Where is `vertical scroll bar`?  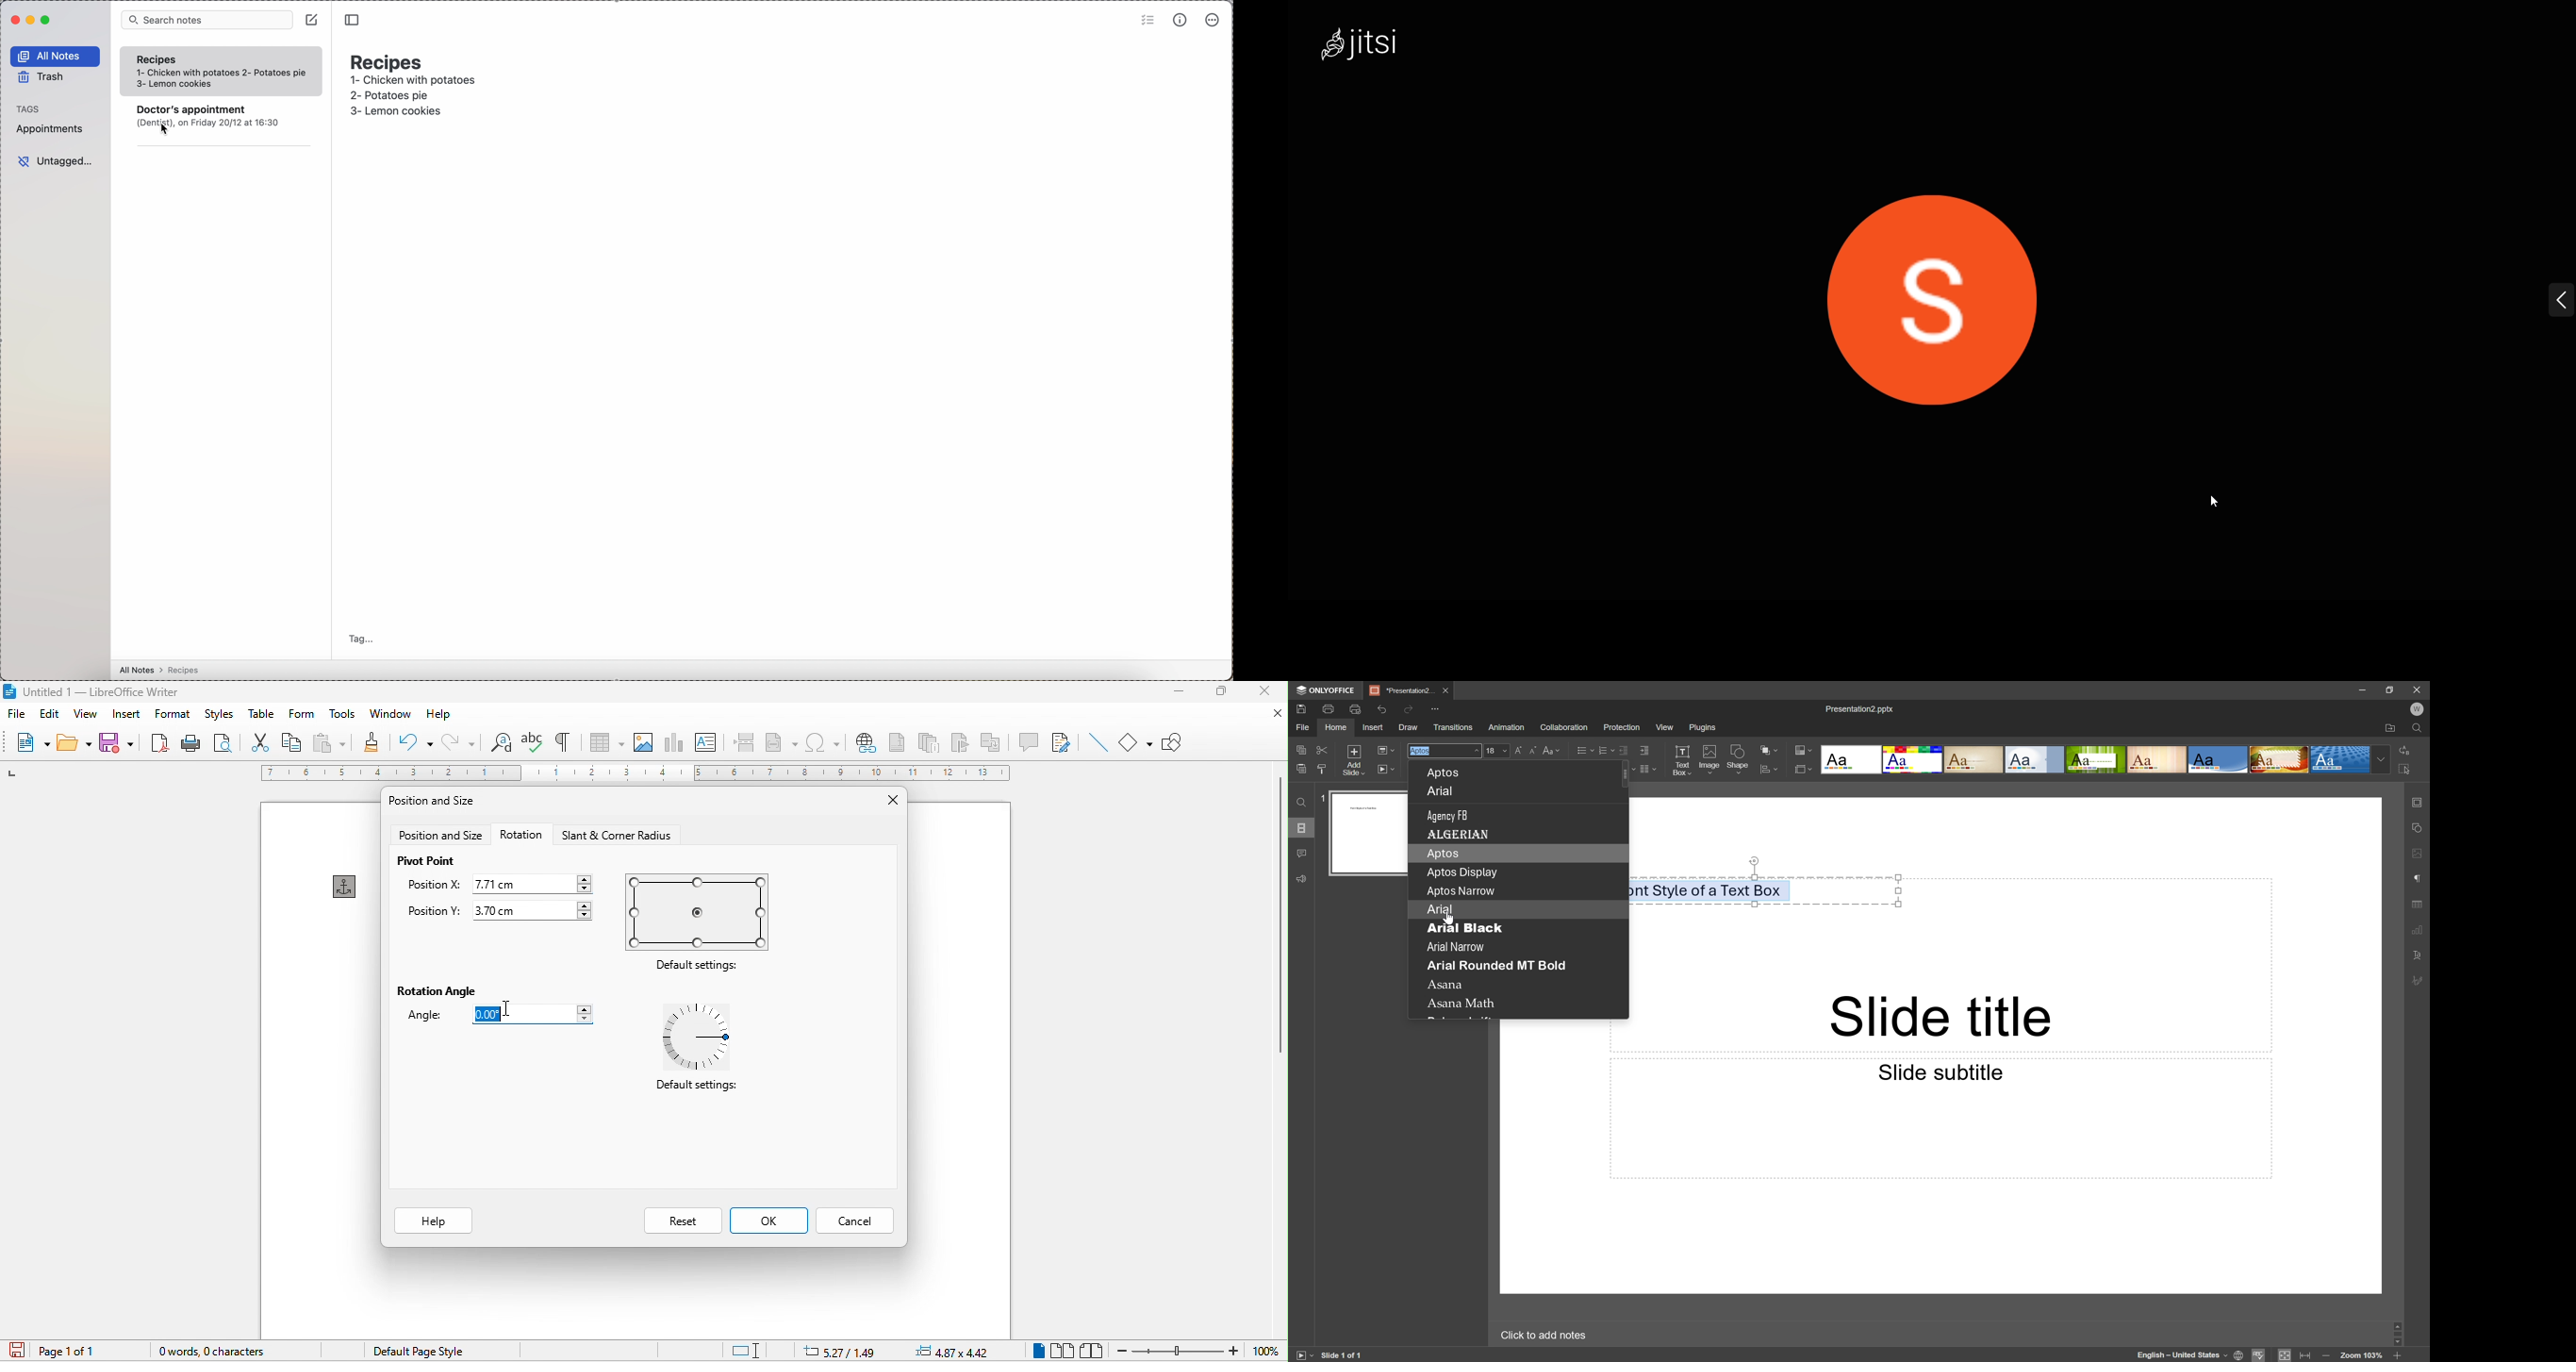 vertical scroll bar is located at coordinates (1278, 915).